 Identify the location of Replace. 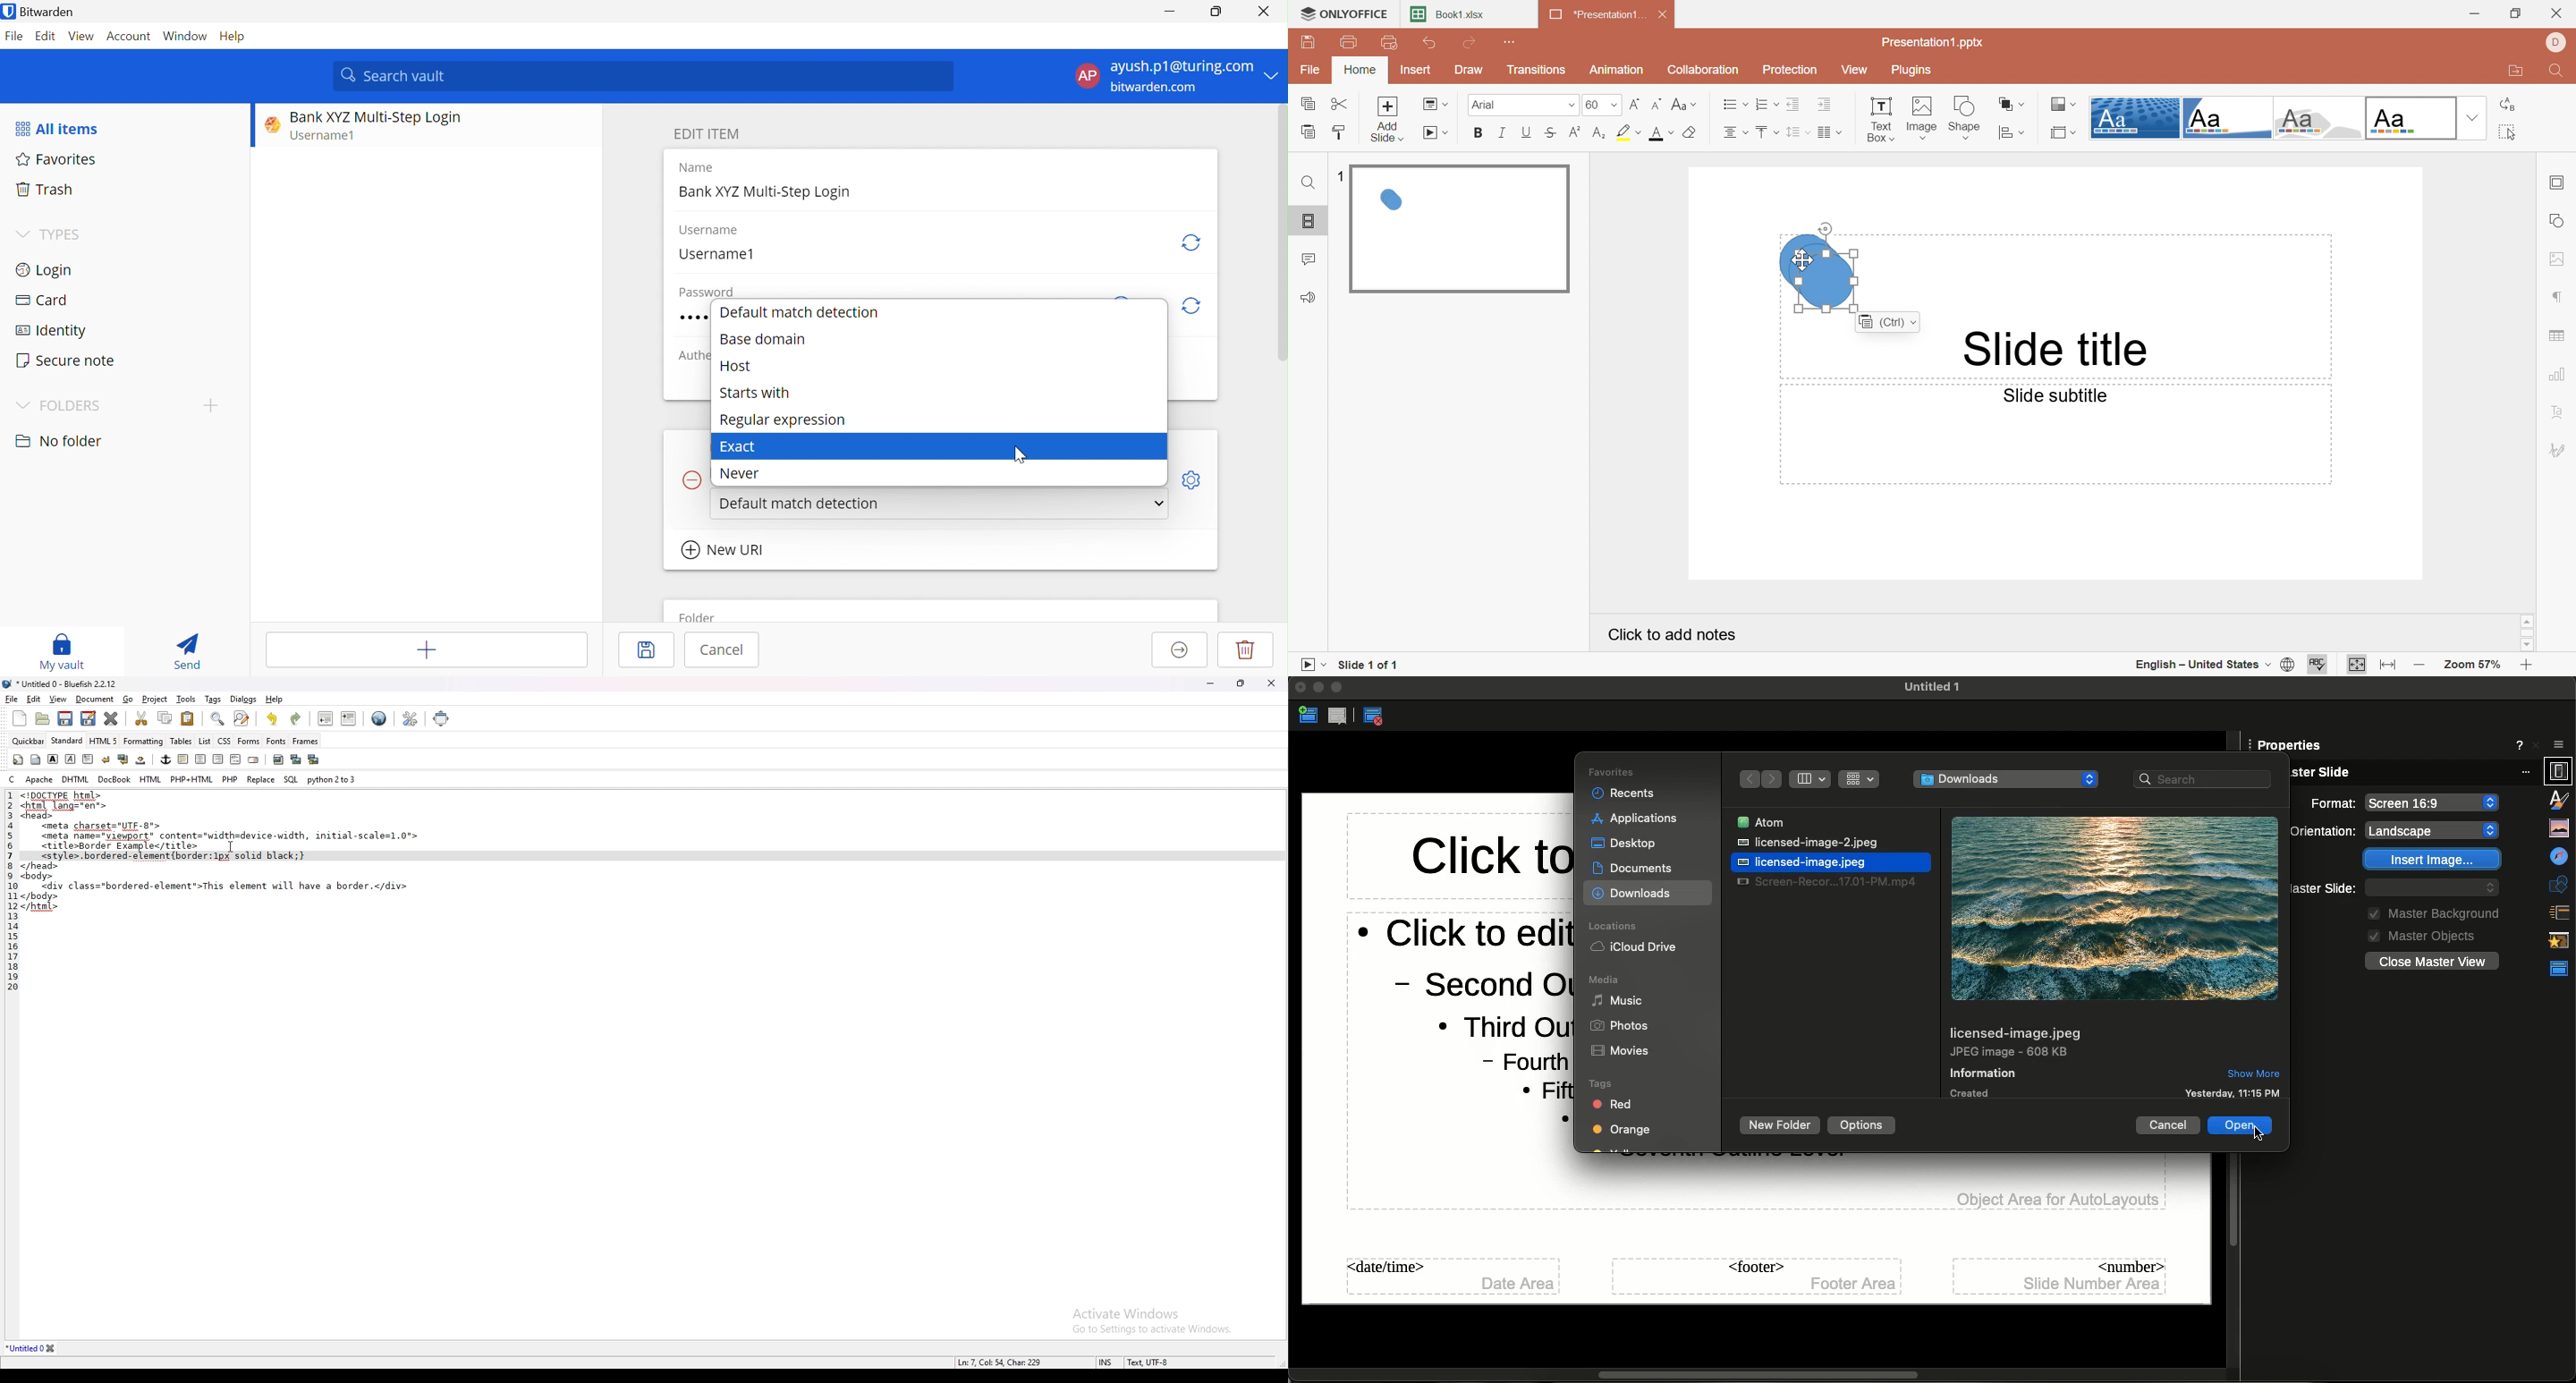
(2508, 105).